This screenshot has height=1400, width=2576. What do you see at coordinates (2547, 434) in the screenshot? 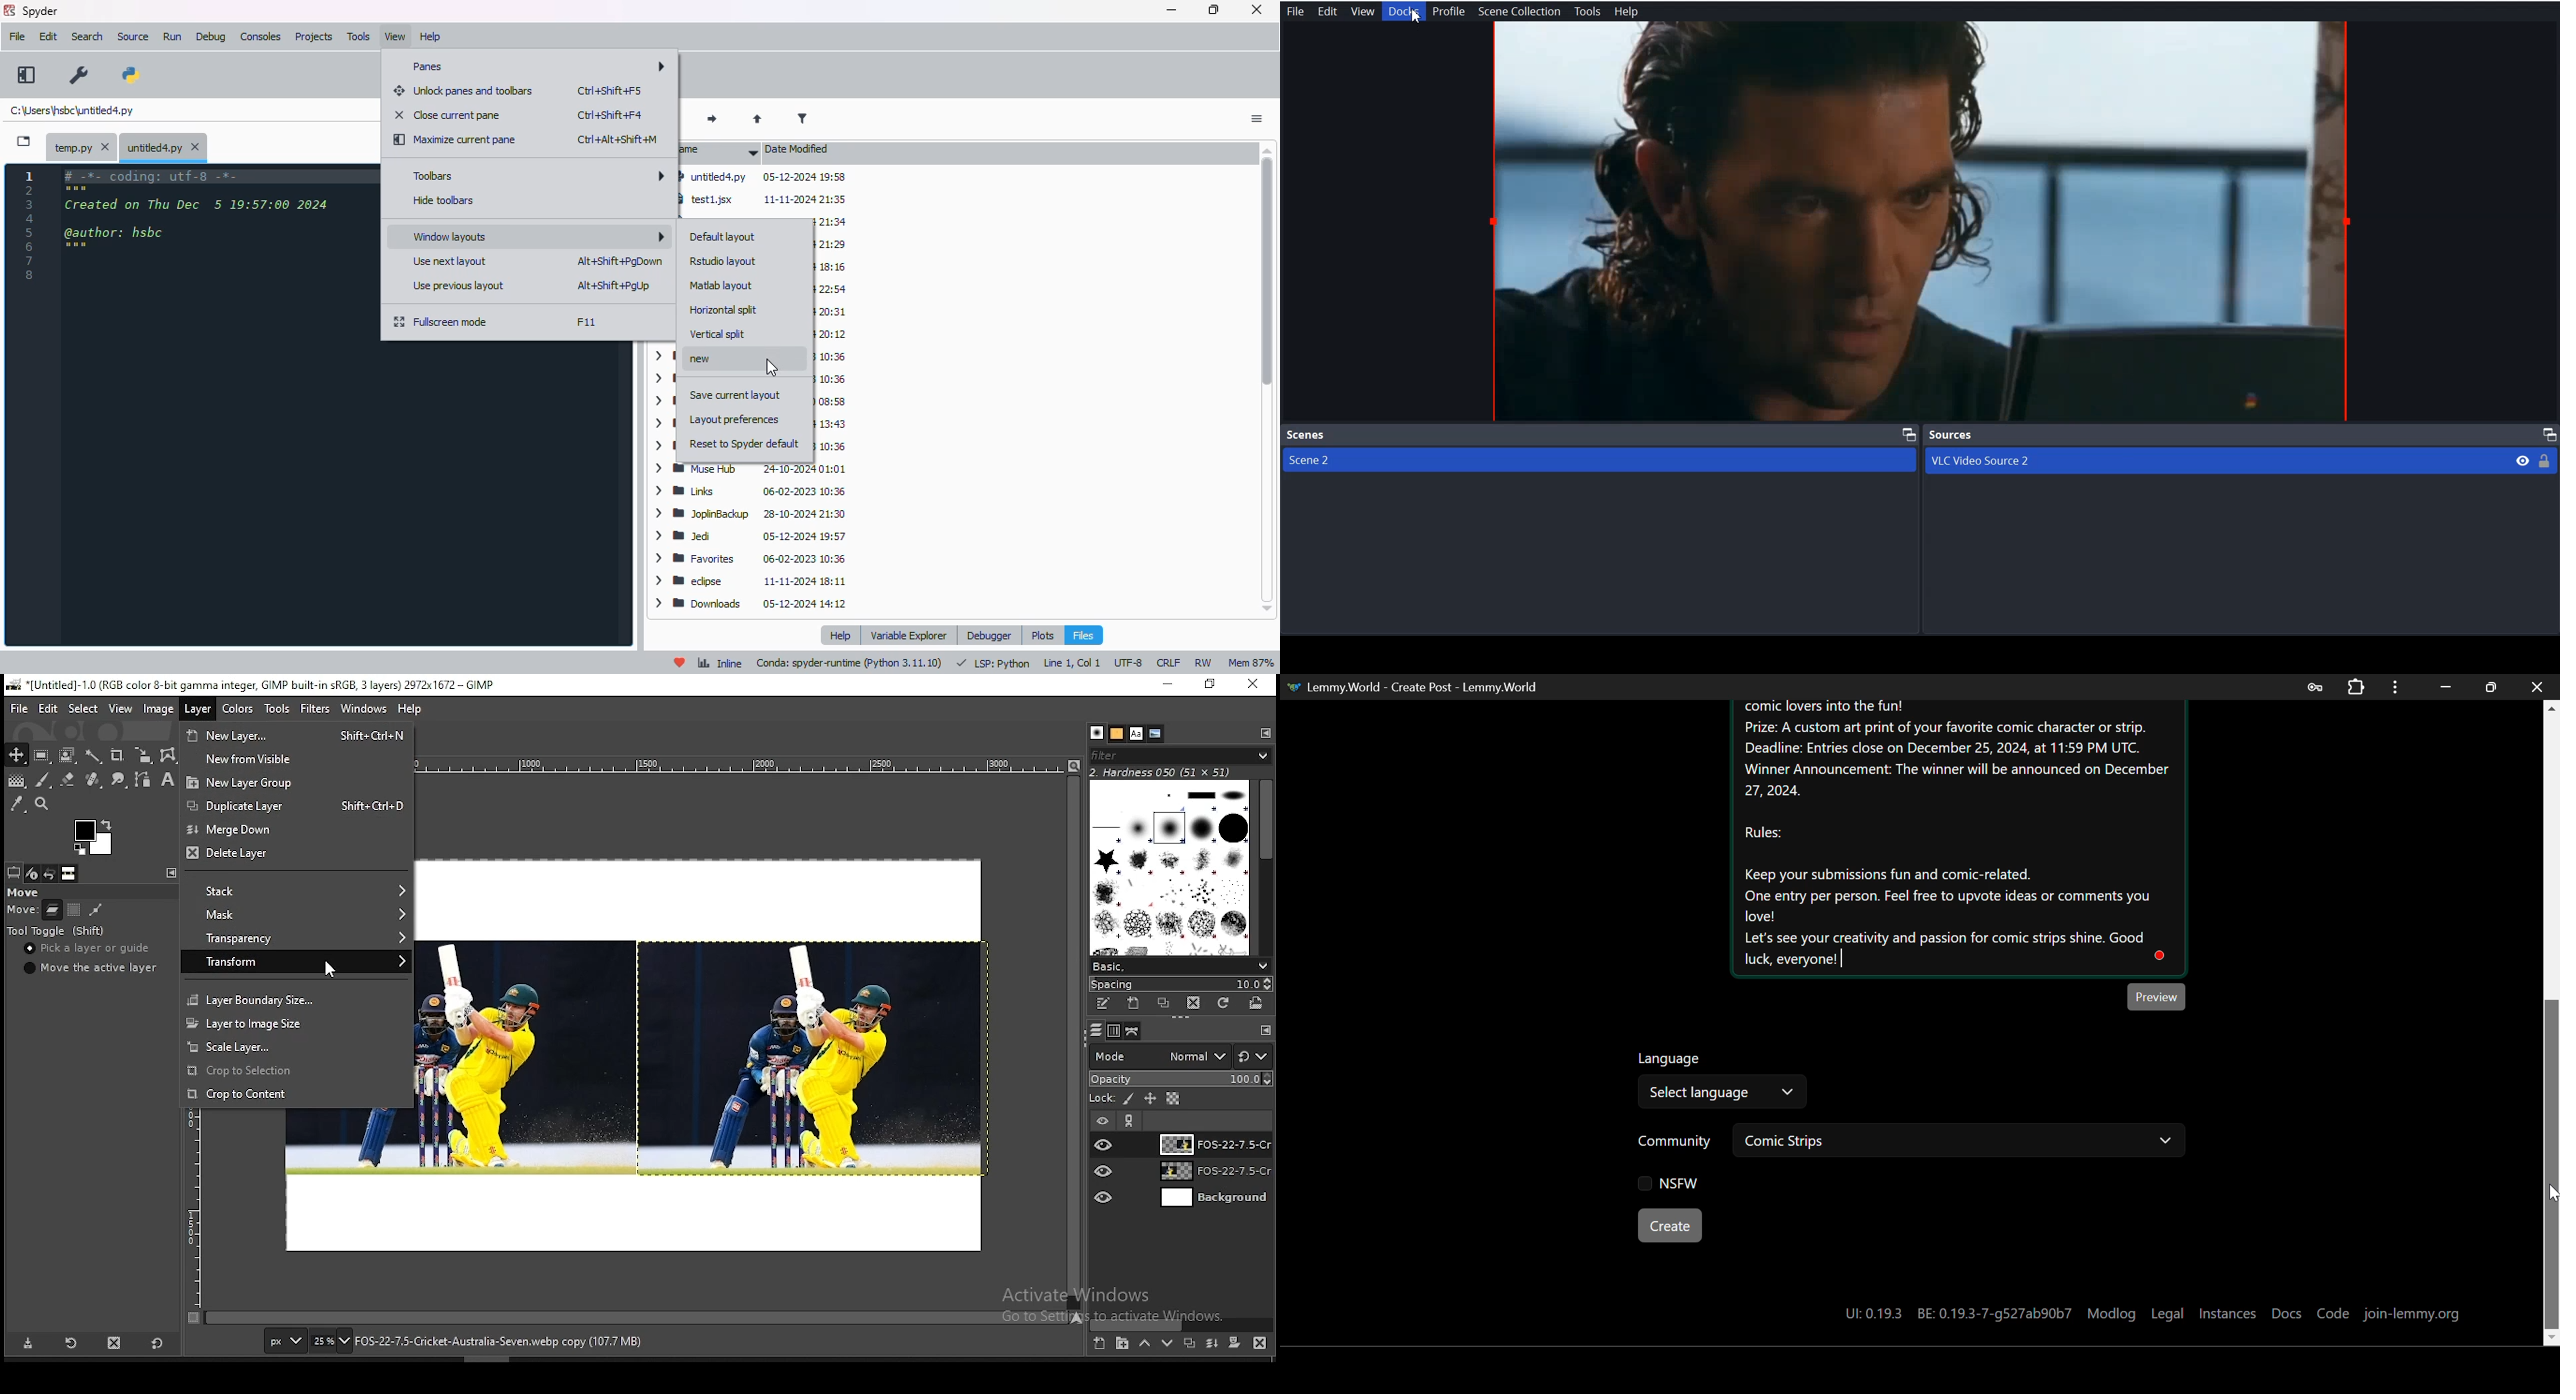
I see `Maximize` at bounding box center [2547, 434].